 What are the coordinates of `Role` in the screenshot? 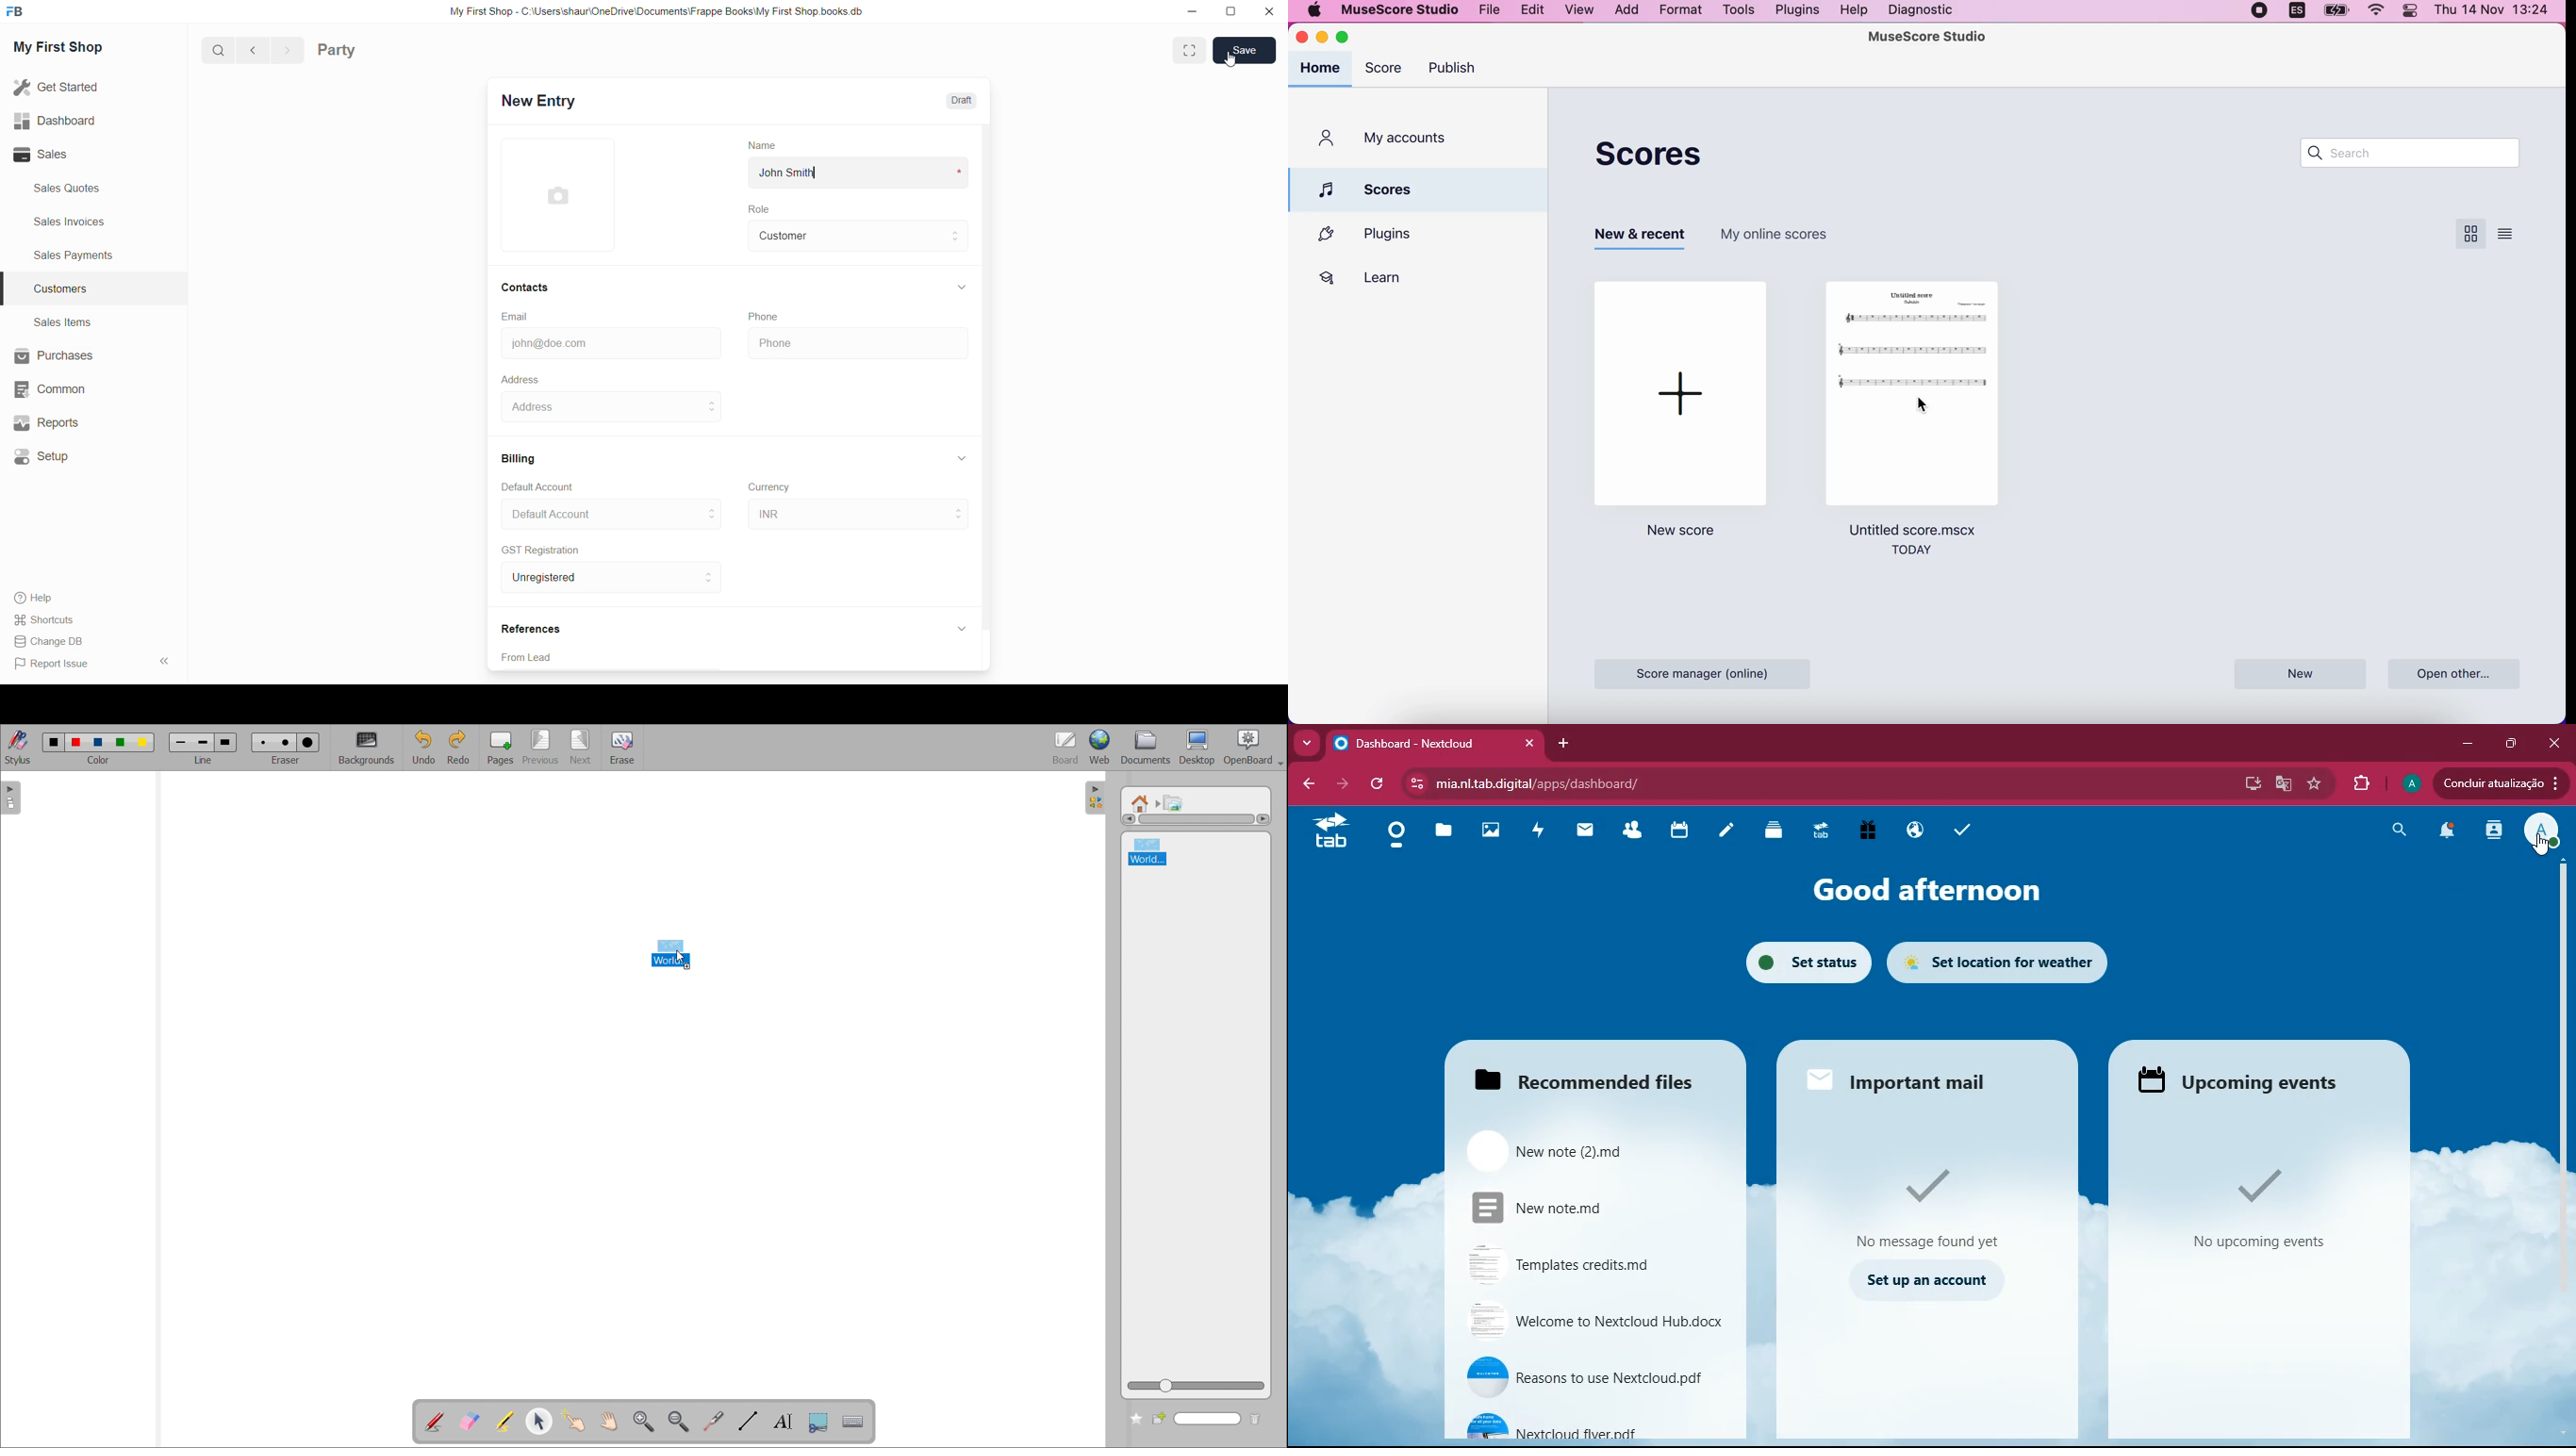 It's located at (764, 210).